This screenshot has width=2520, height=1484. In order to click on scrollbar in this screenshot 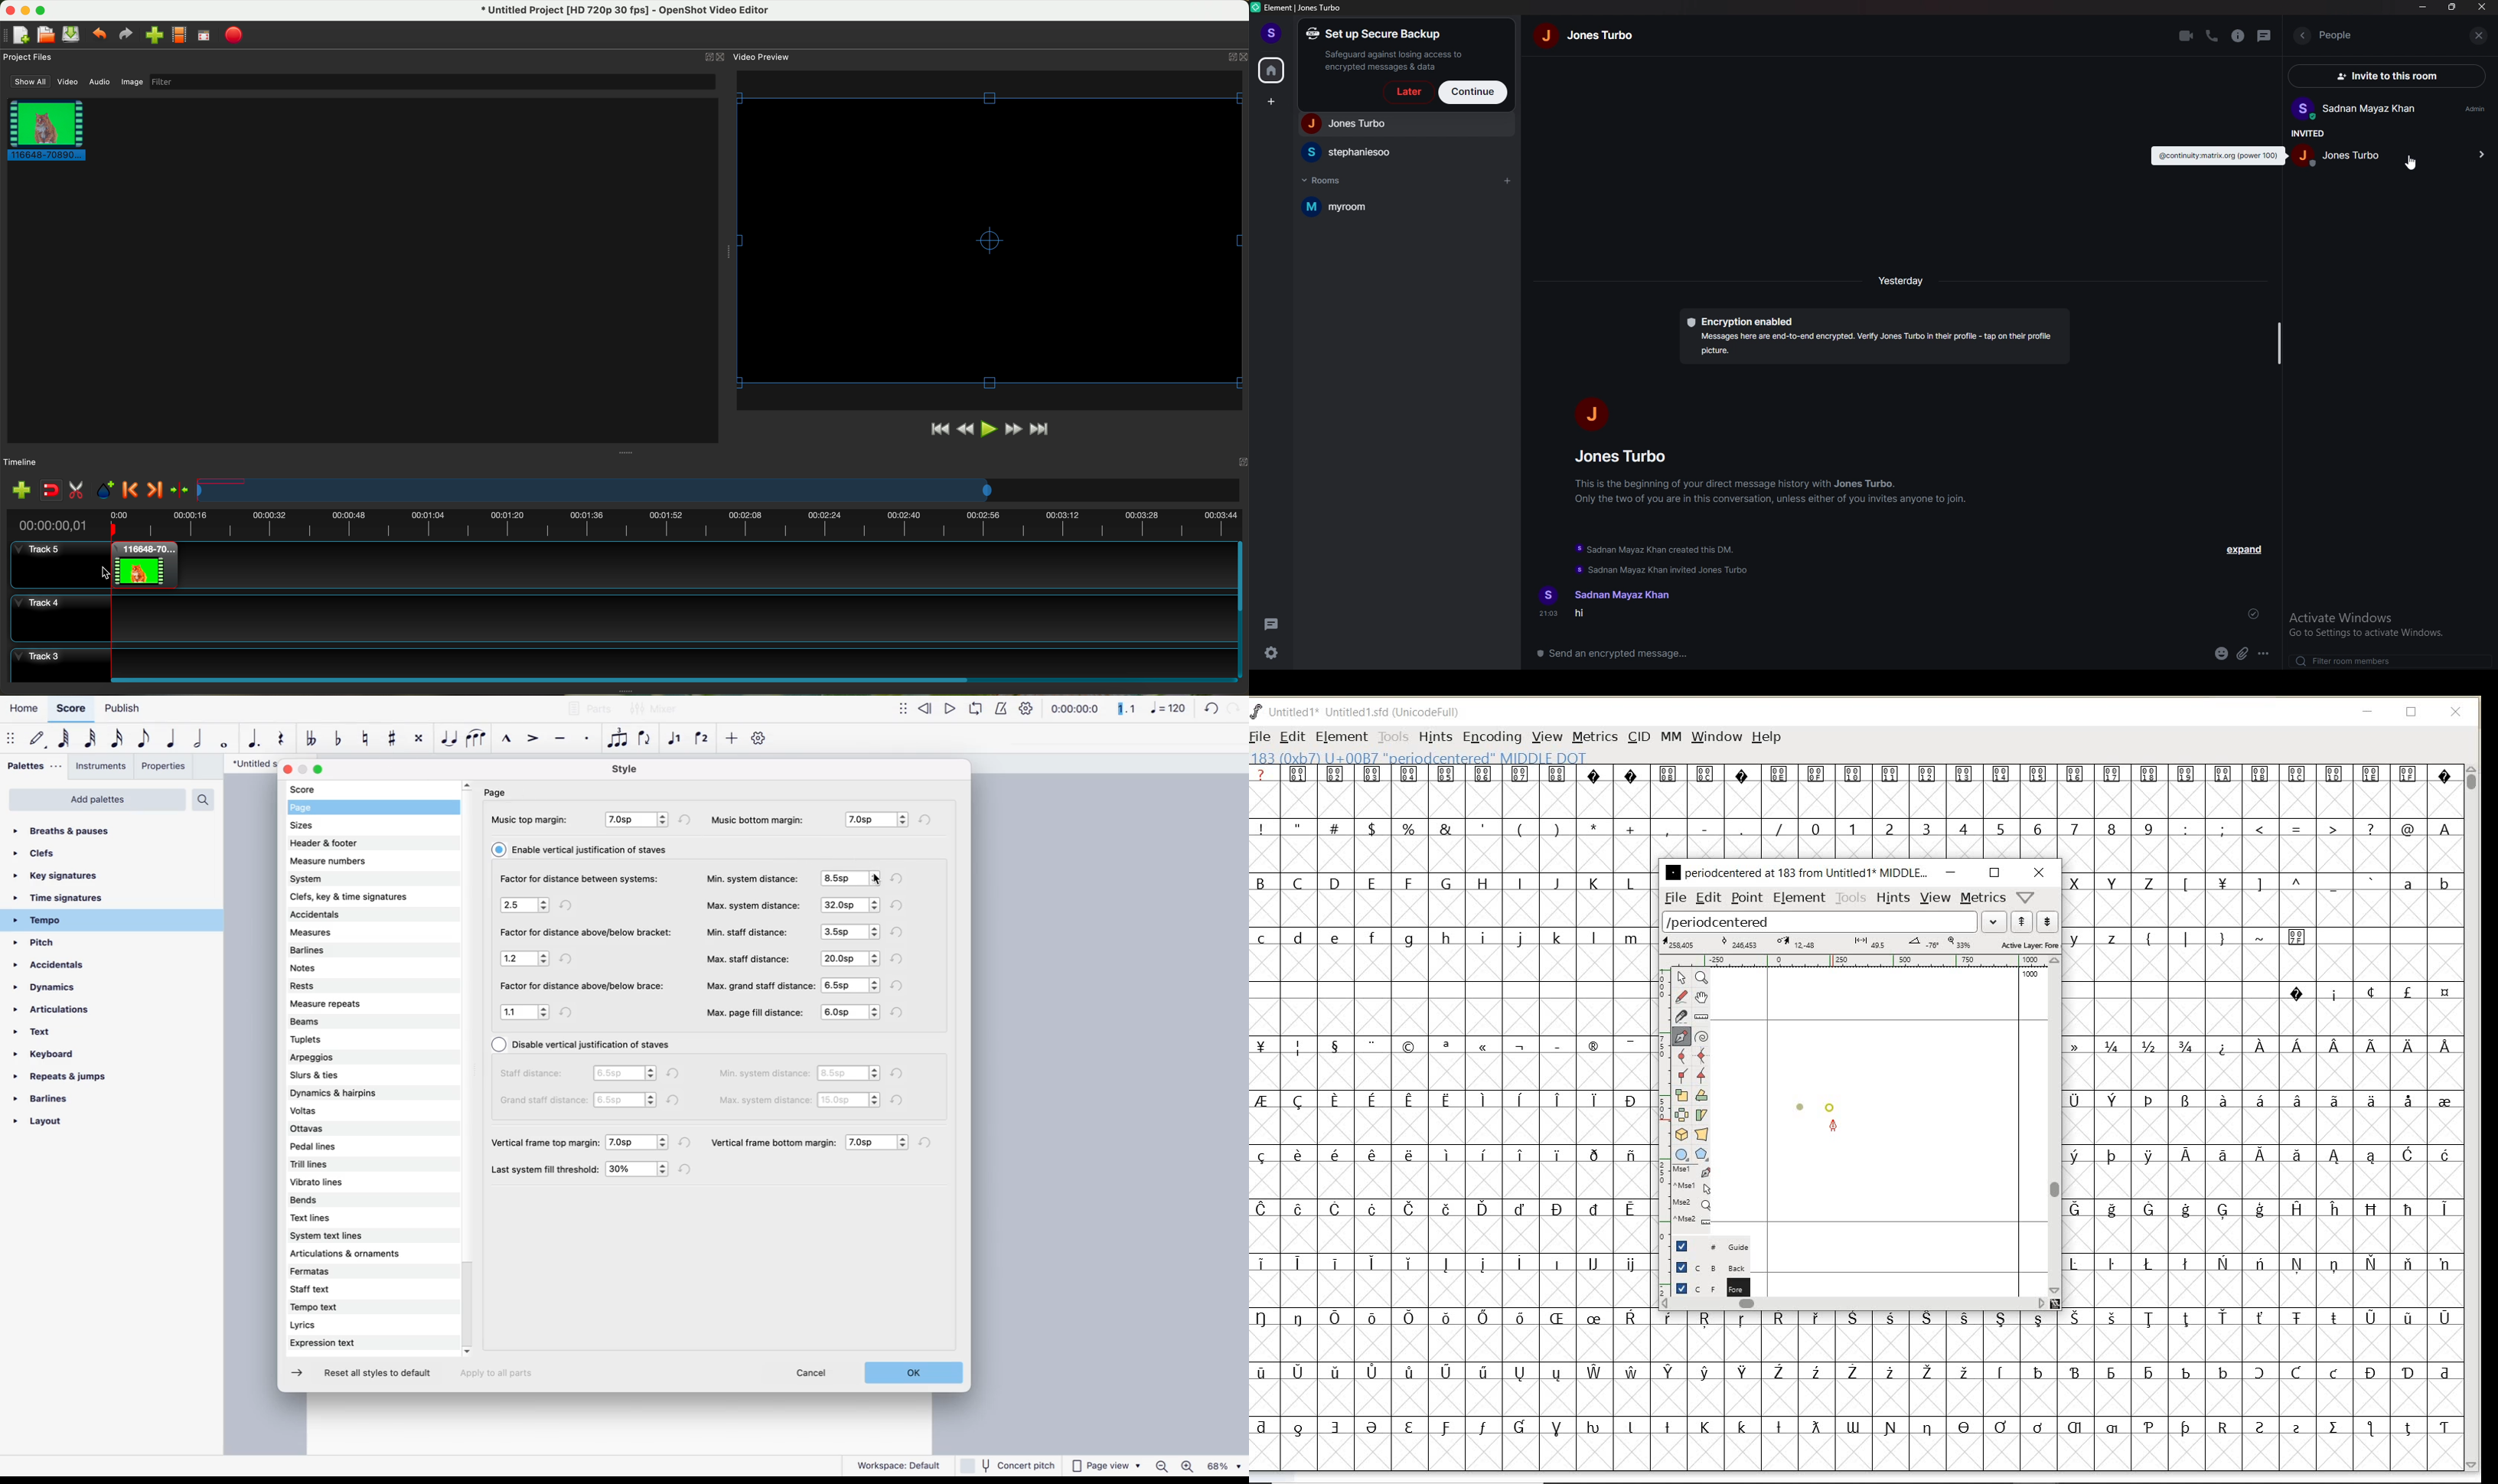, I will do `click(1854, 1304)`.